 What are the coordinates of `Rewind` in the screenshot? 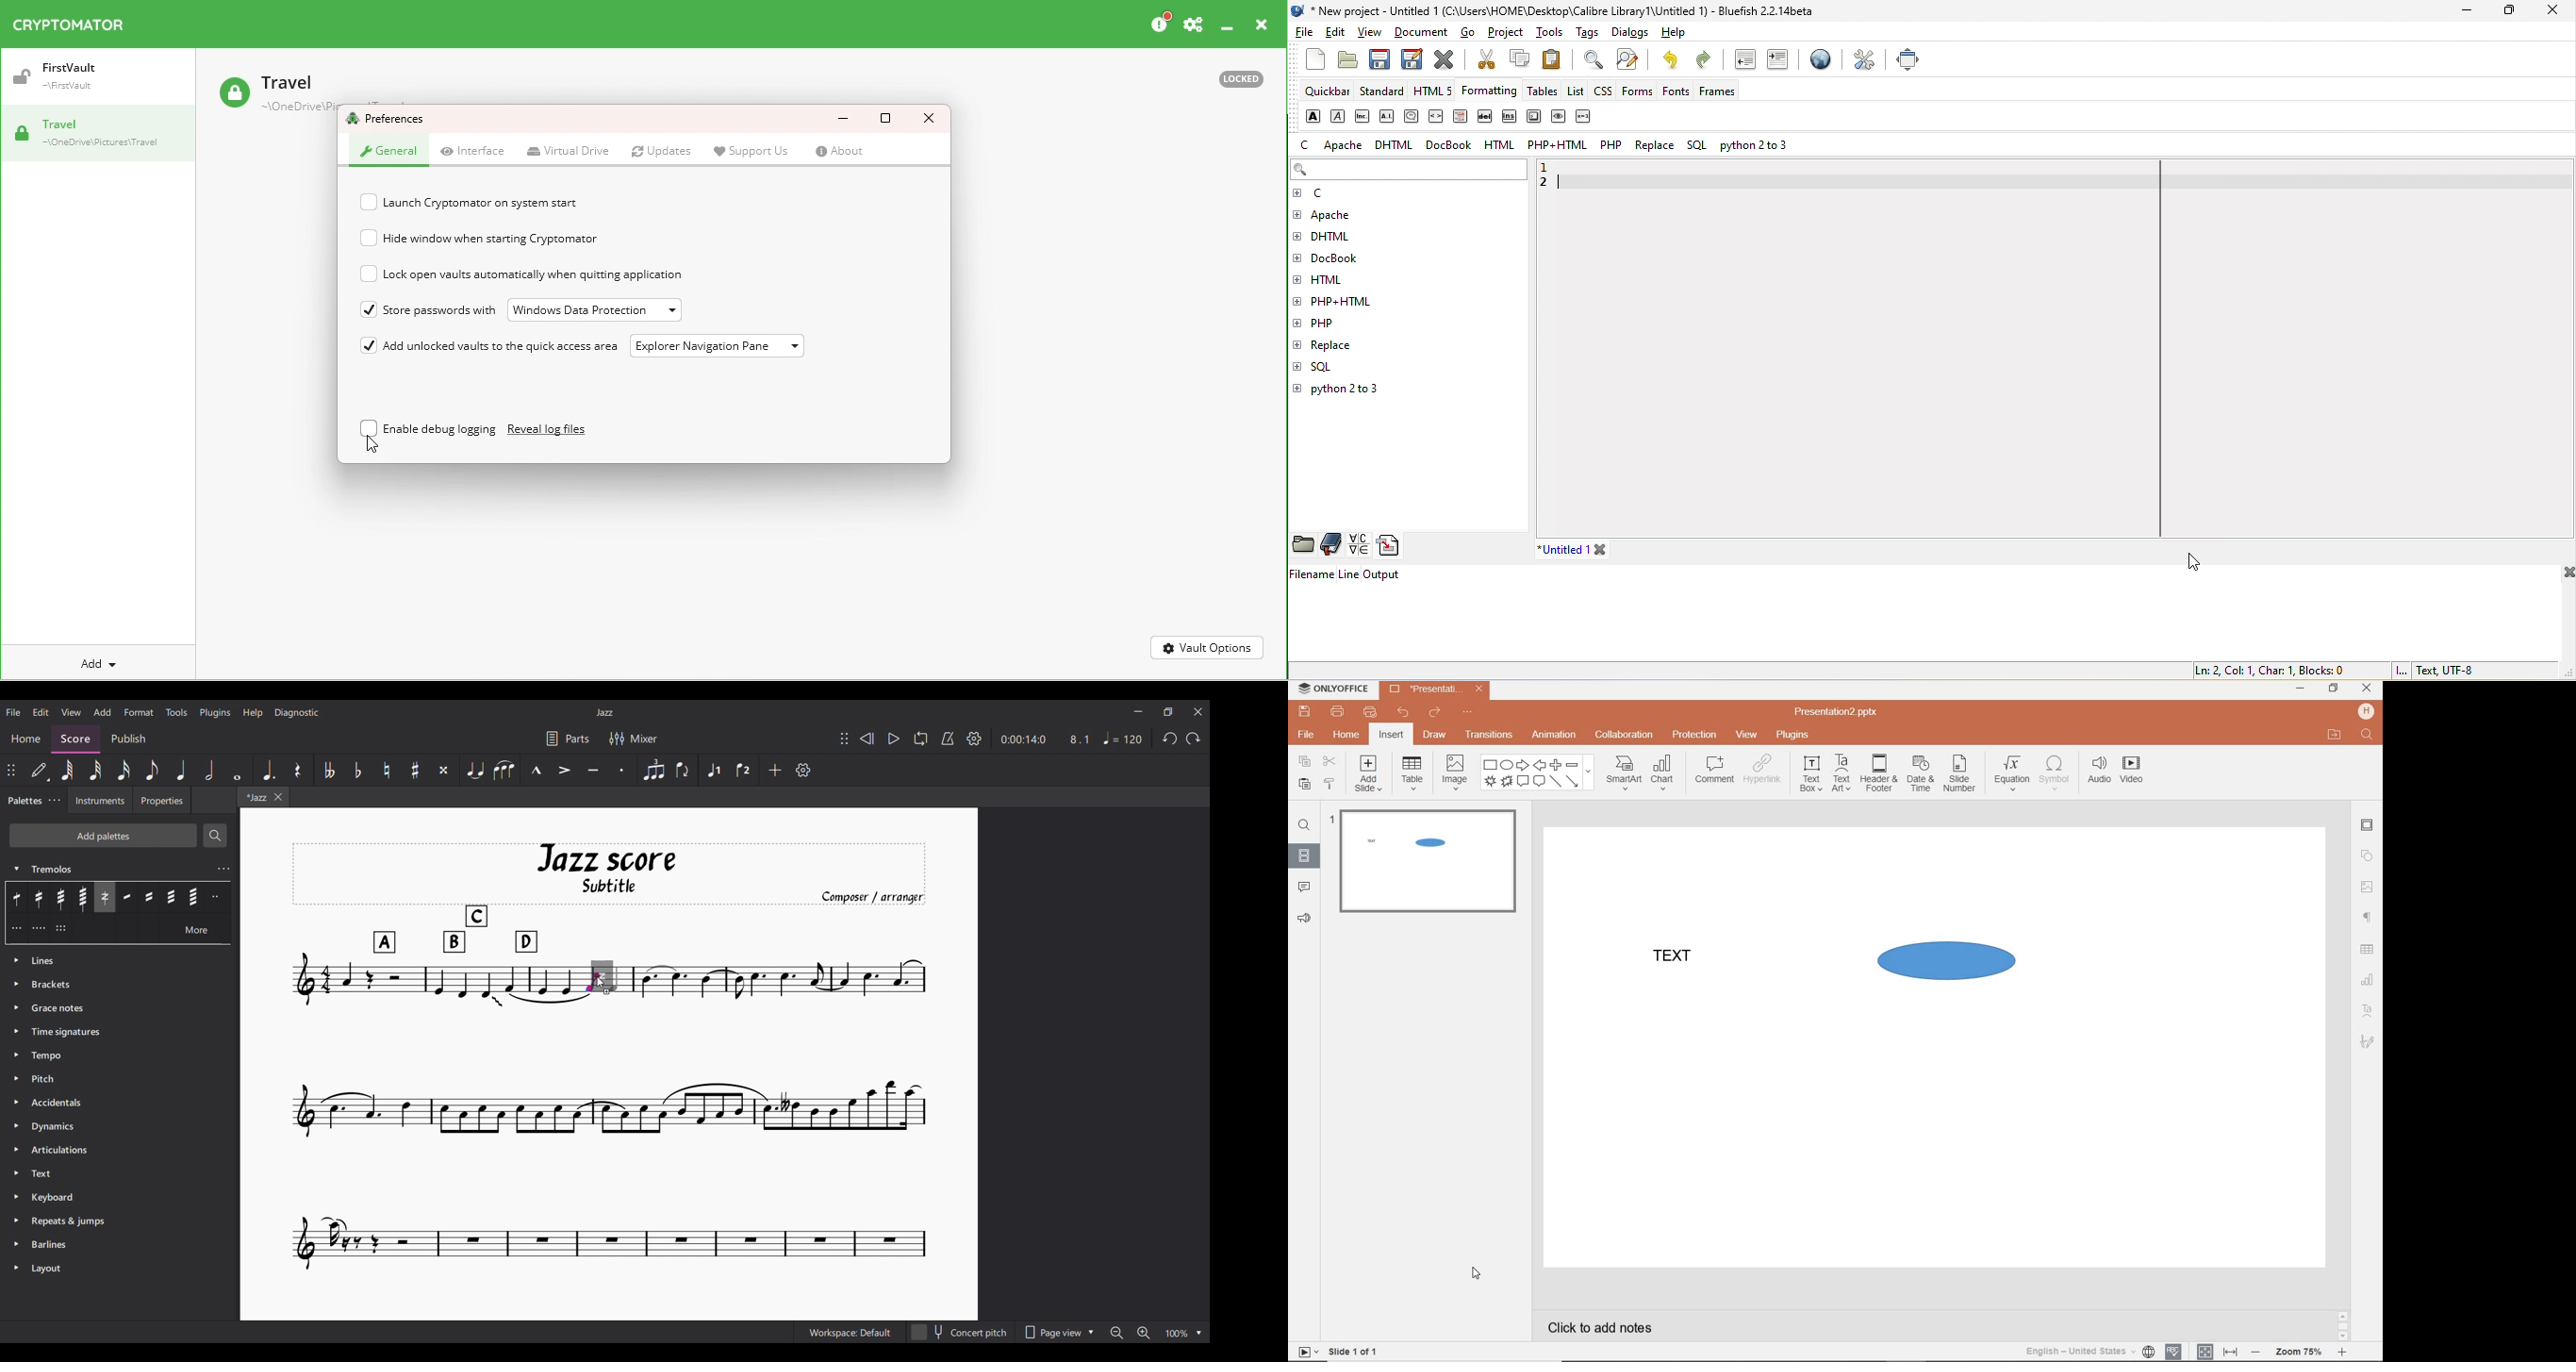 It's located at (867, 738).